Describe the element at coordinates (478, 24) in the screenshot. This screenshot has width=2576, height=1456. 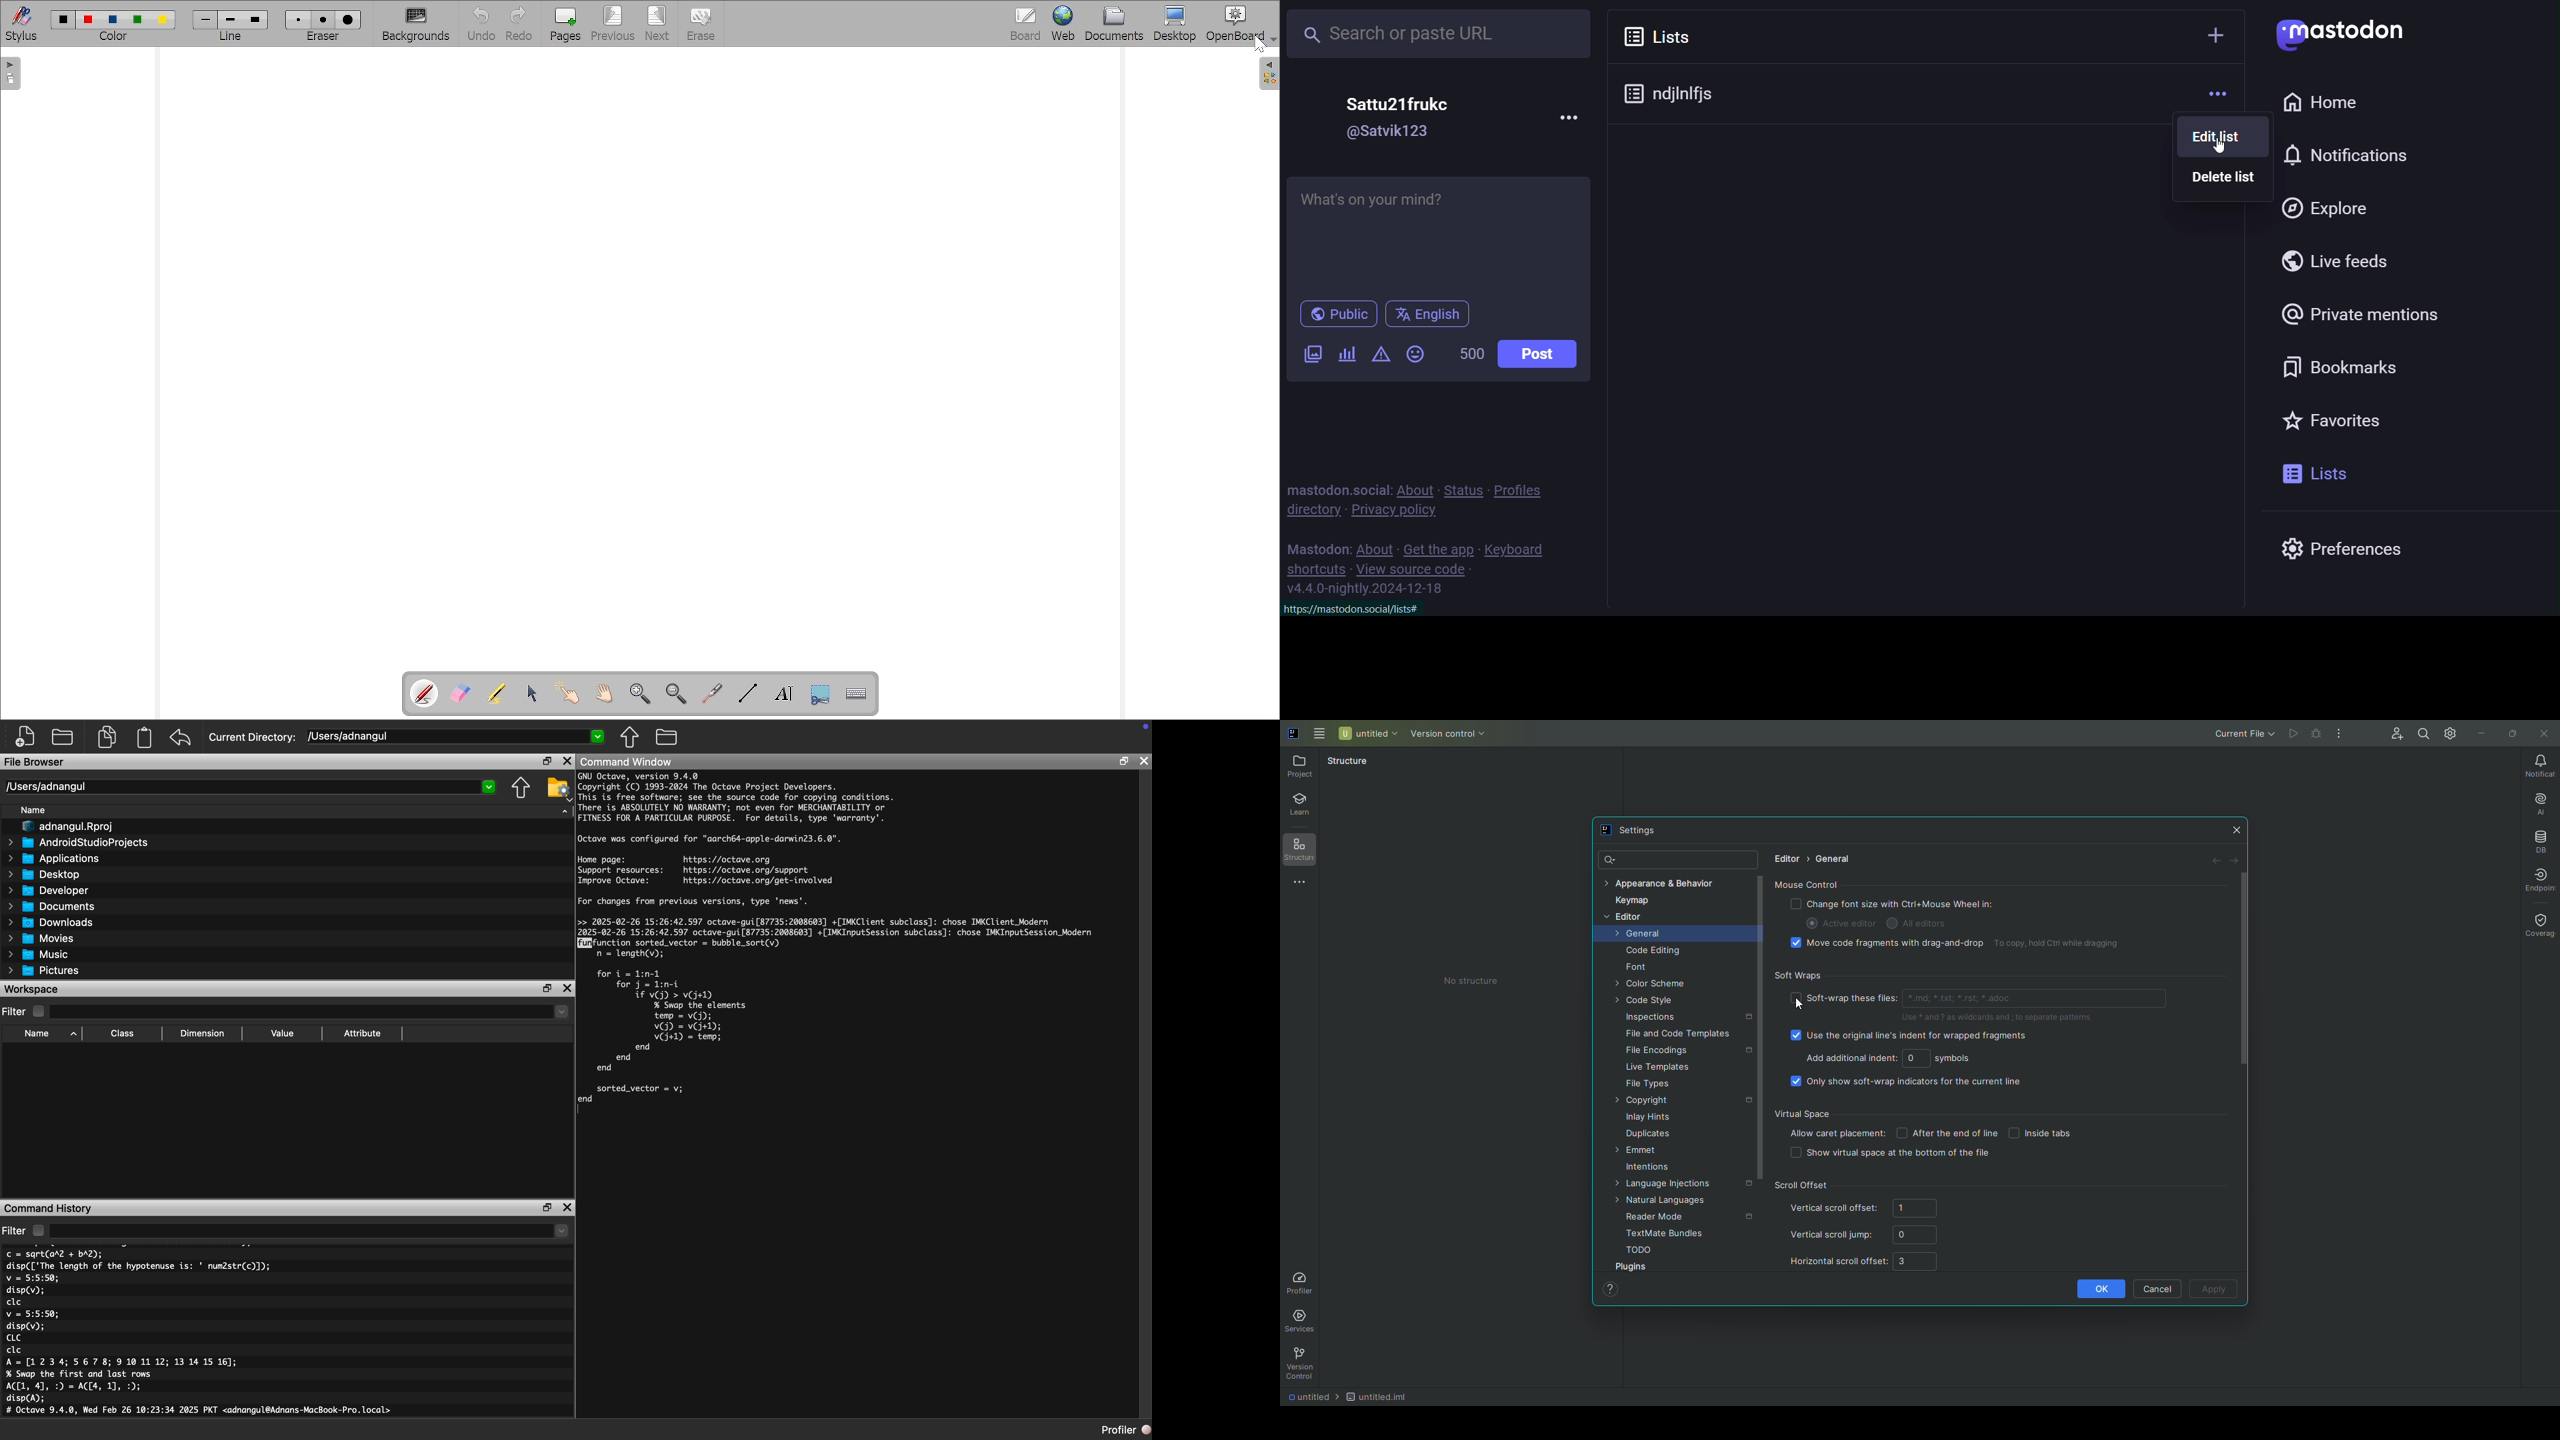
I see `` at that location.